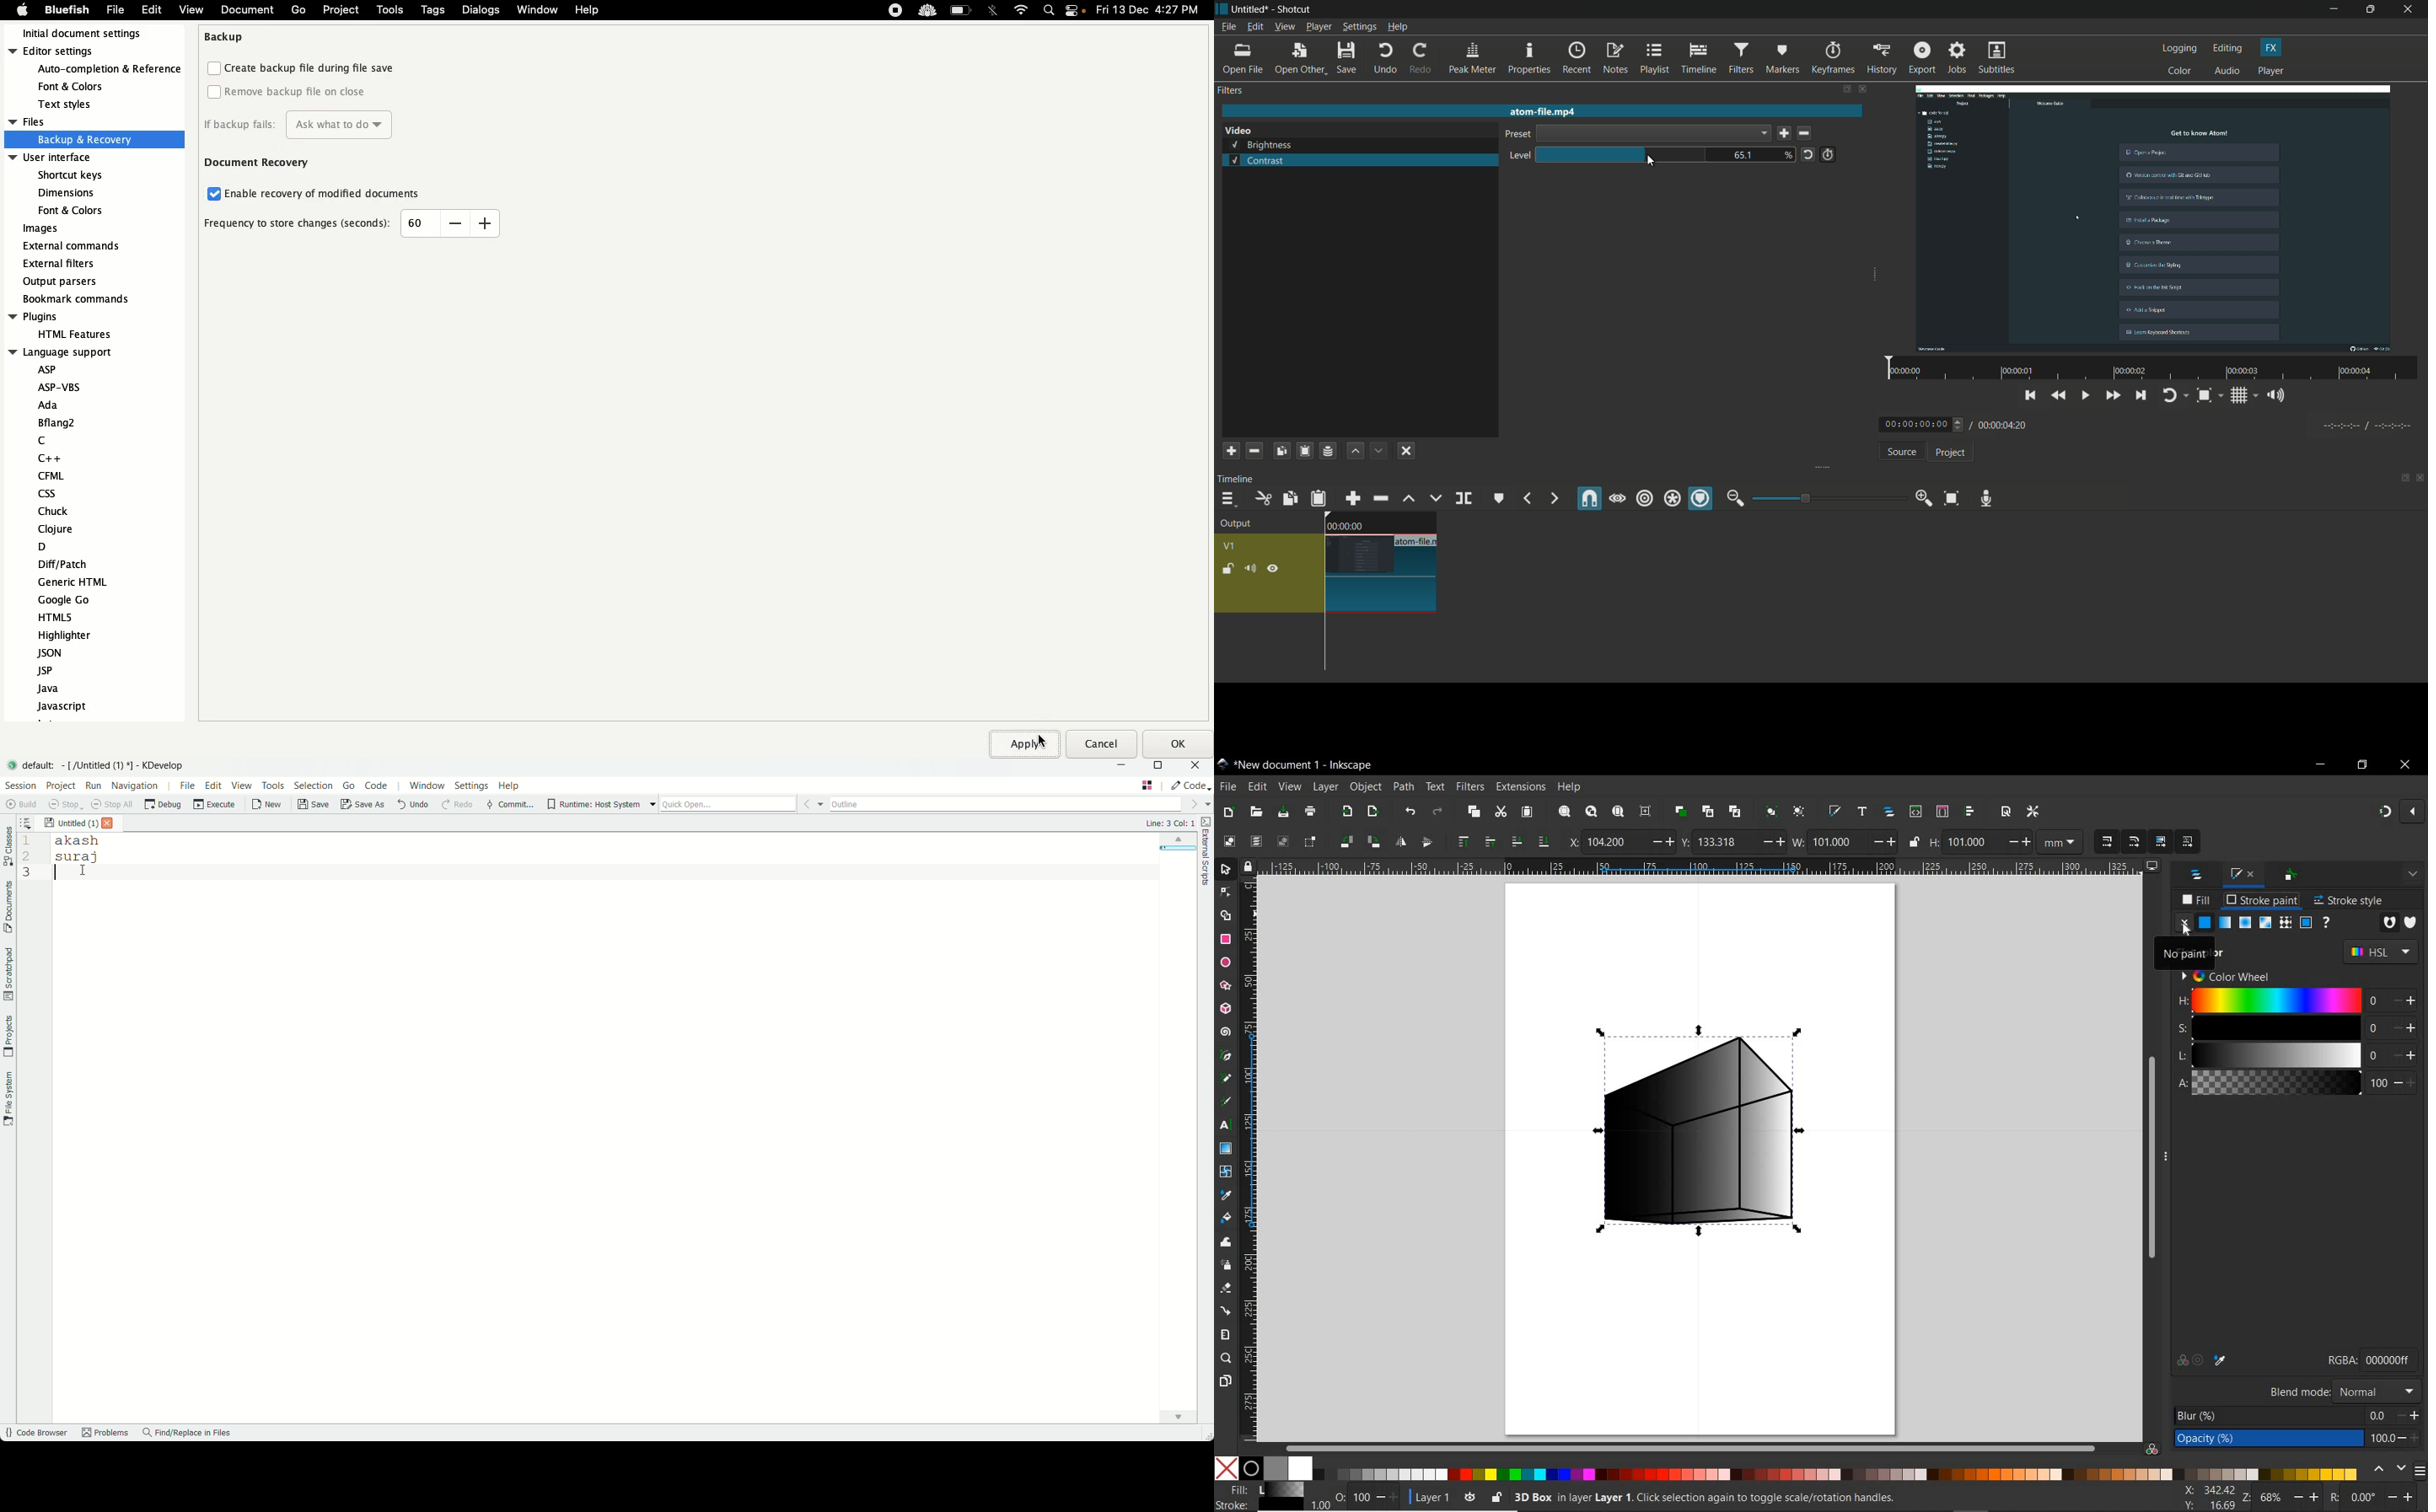 The height and width of the screenshot is (1512, 2436). What do you see at coordinates (1177, 744) in the screenshot?
I see `Ok` at bounding box center [1177, 744].